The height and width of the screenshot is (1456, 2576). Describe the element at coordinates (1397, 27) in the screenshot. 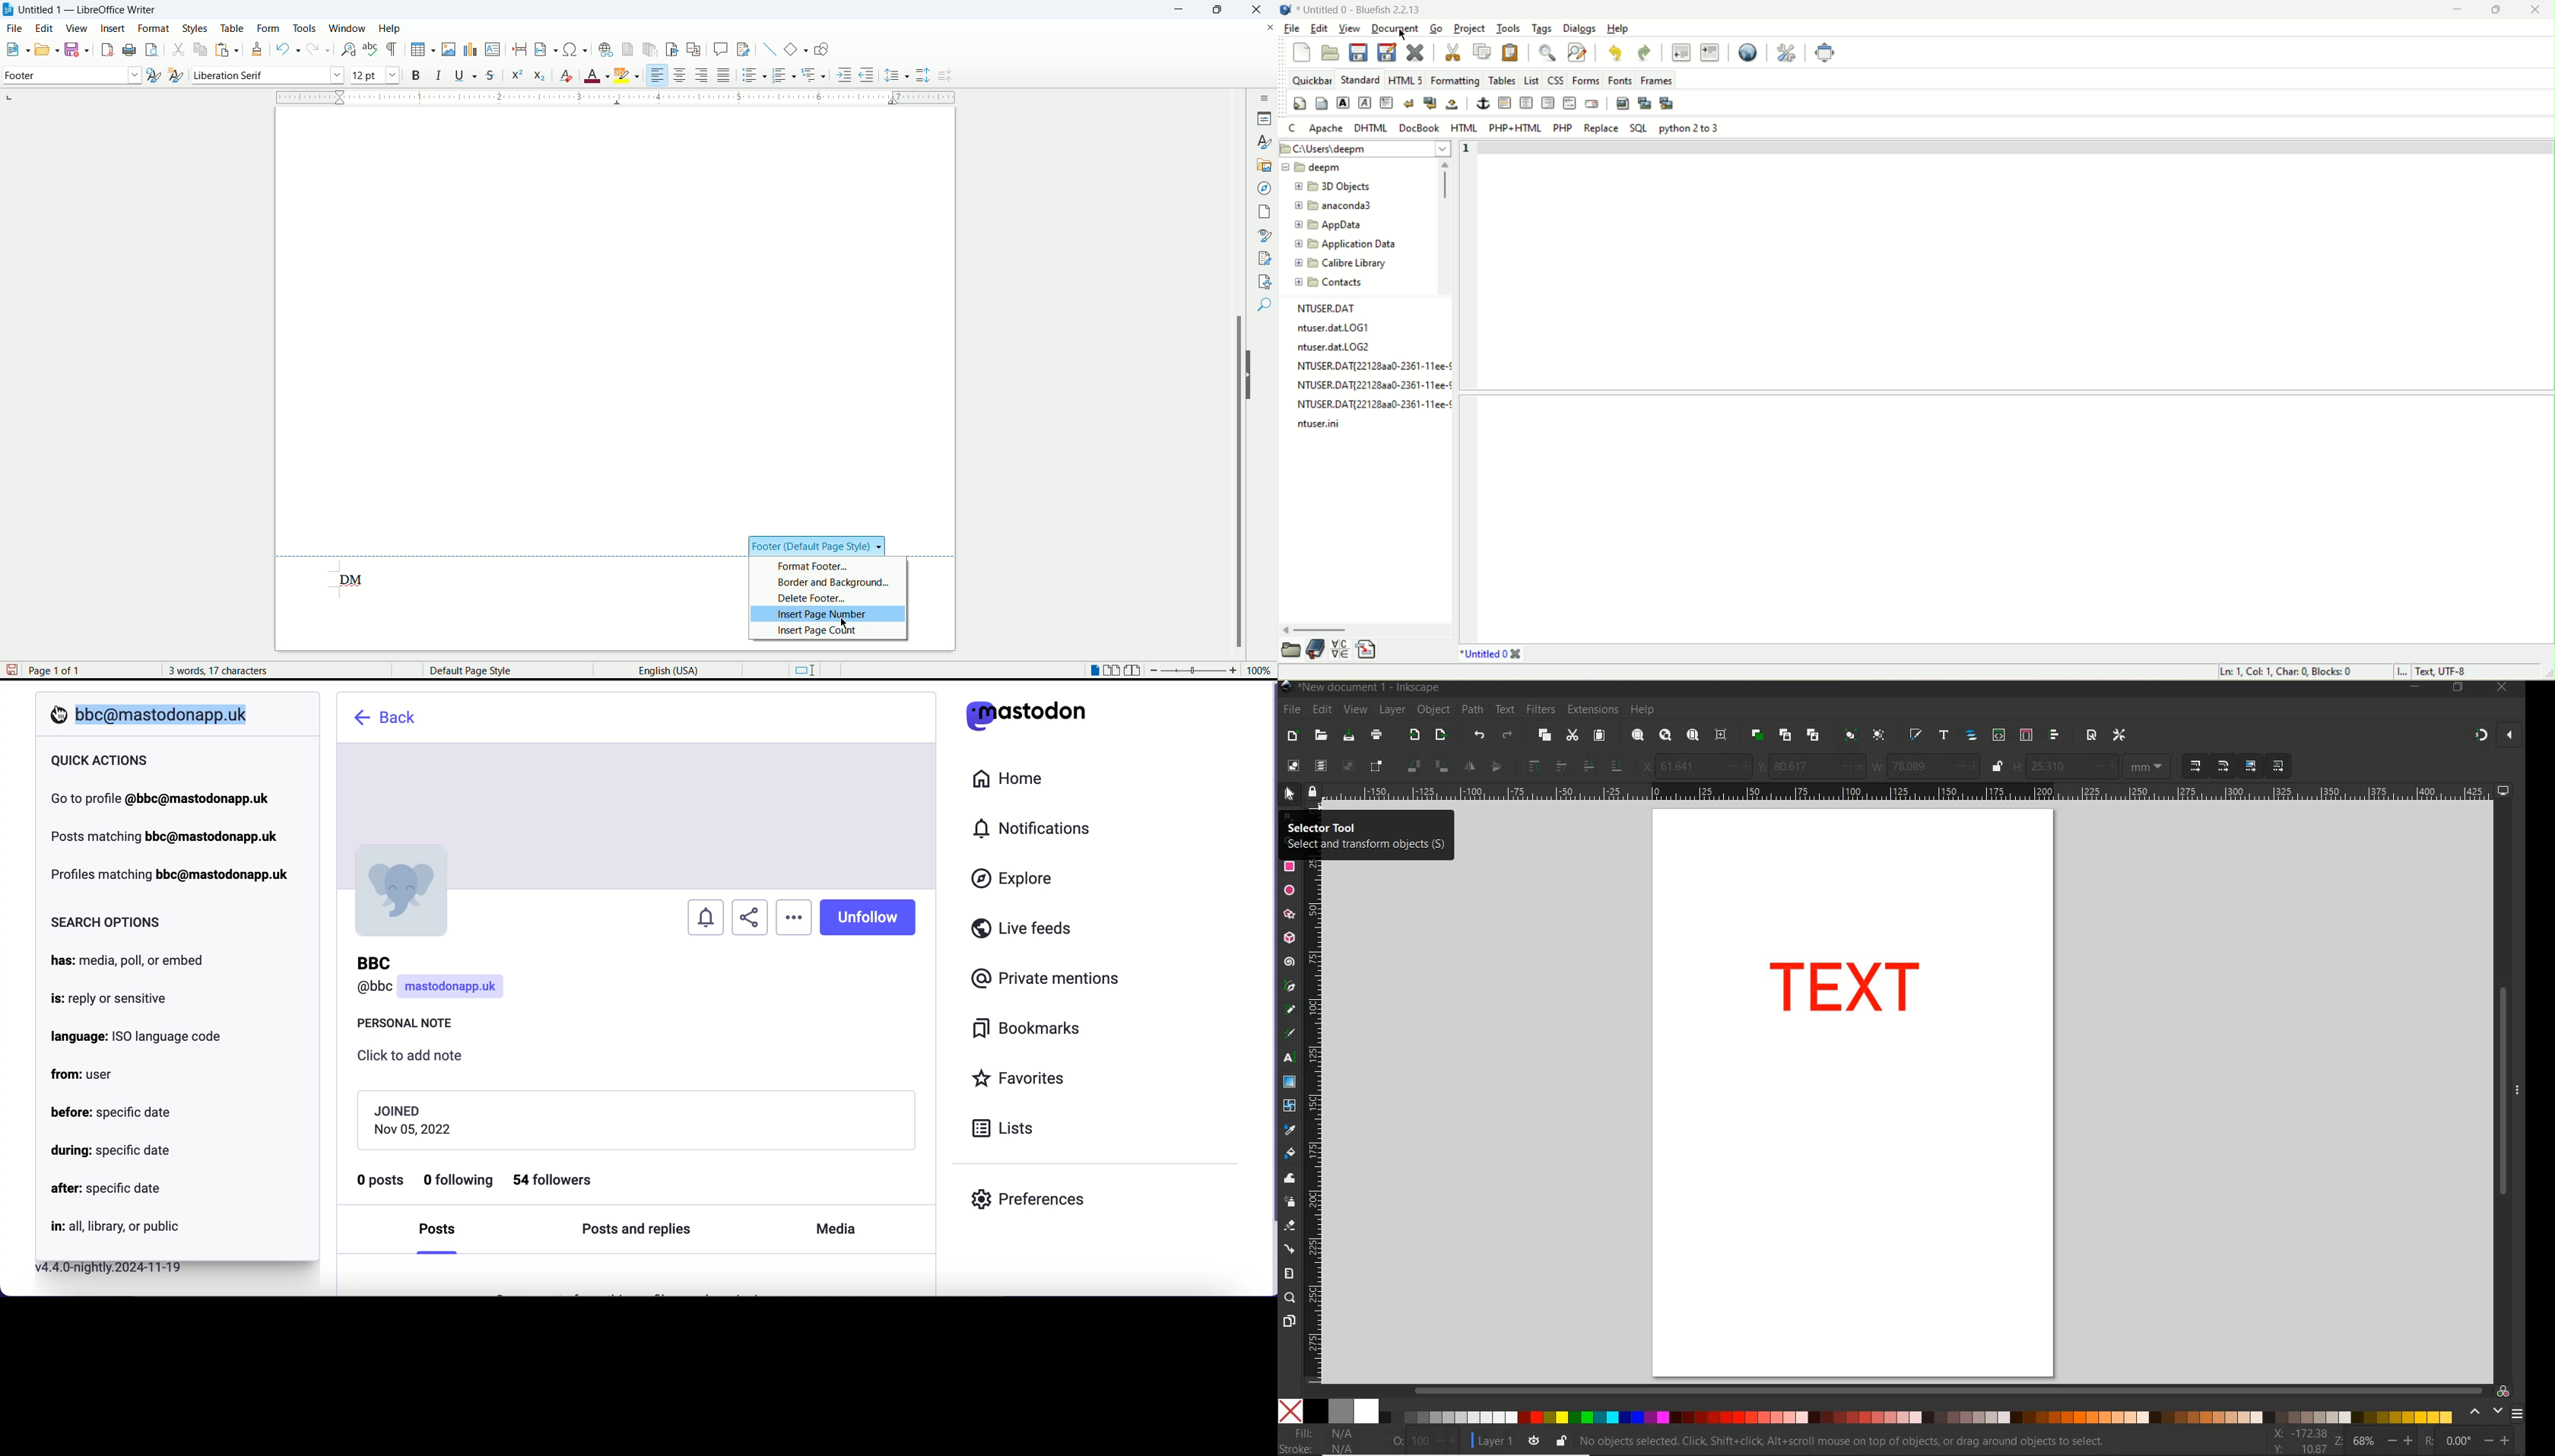

I see `document` at that location.